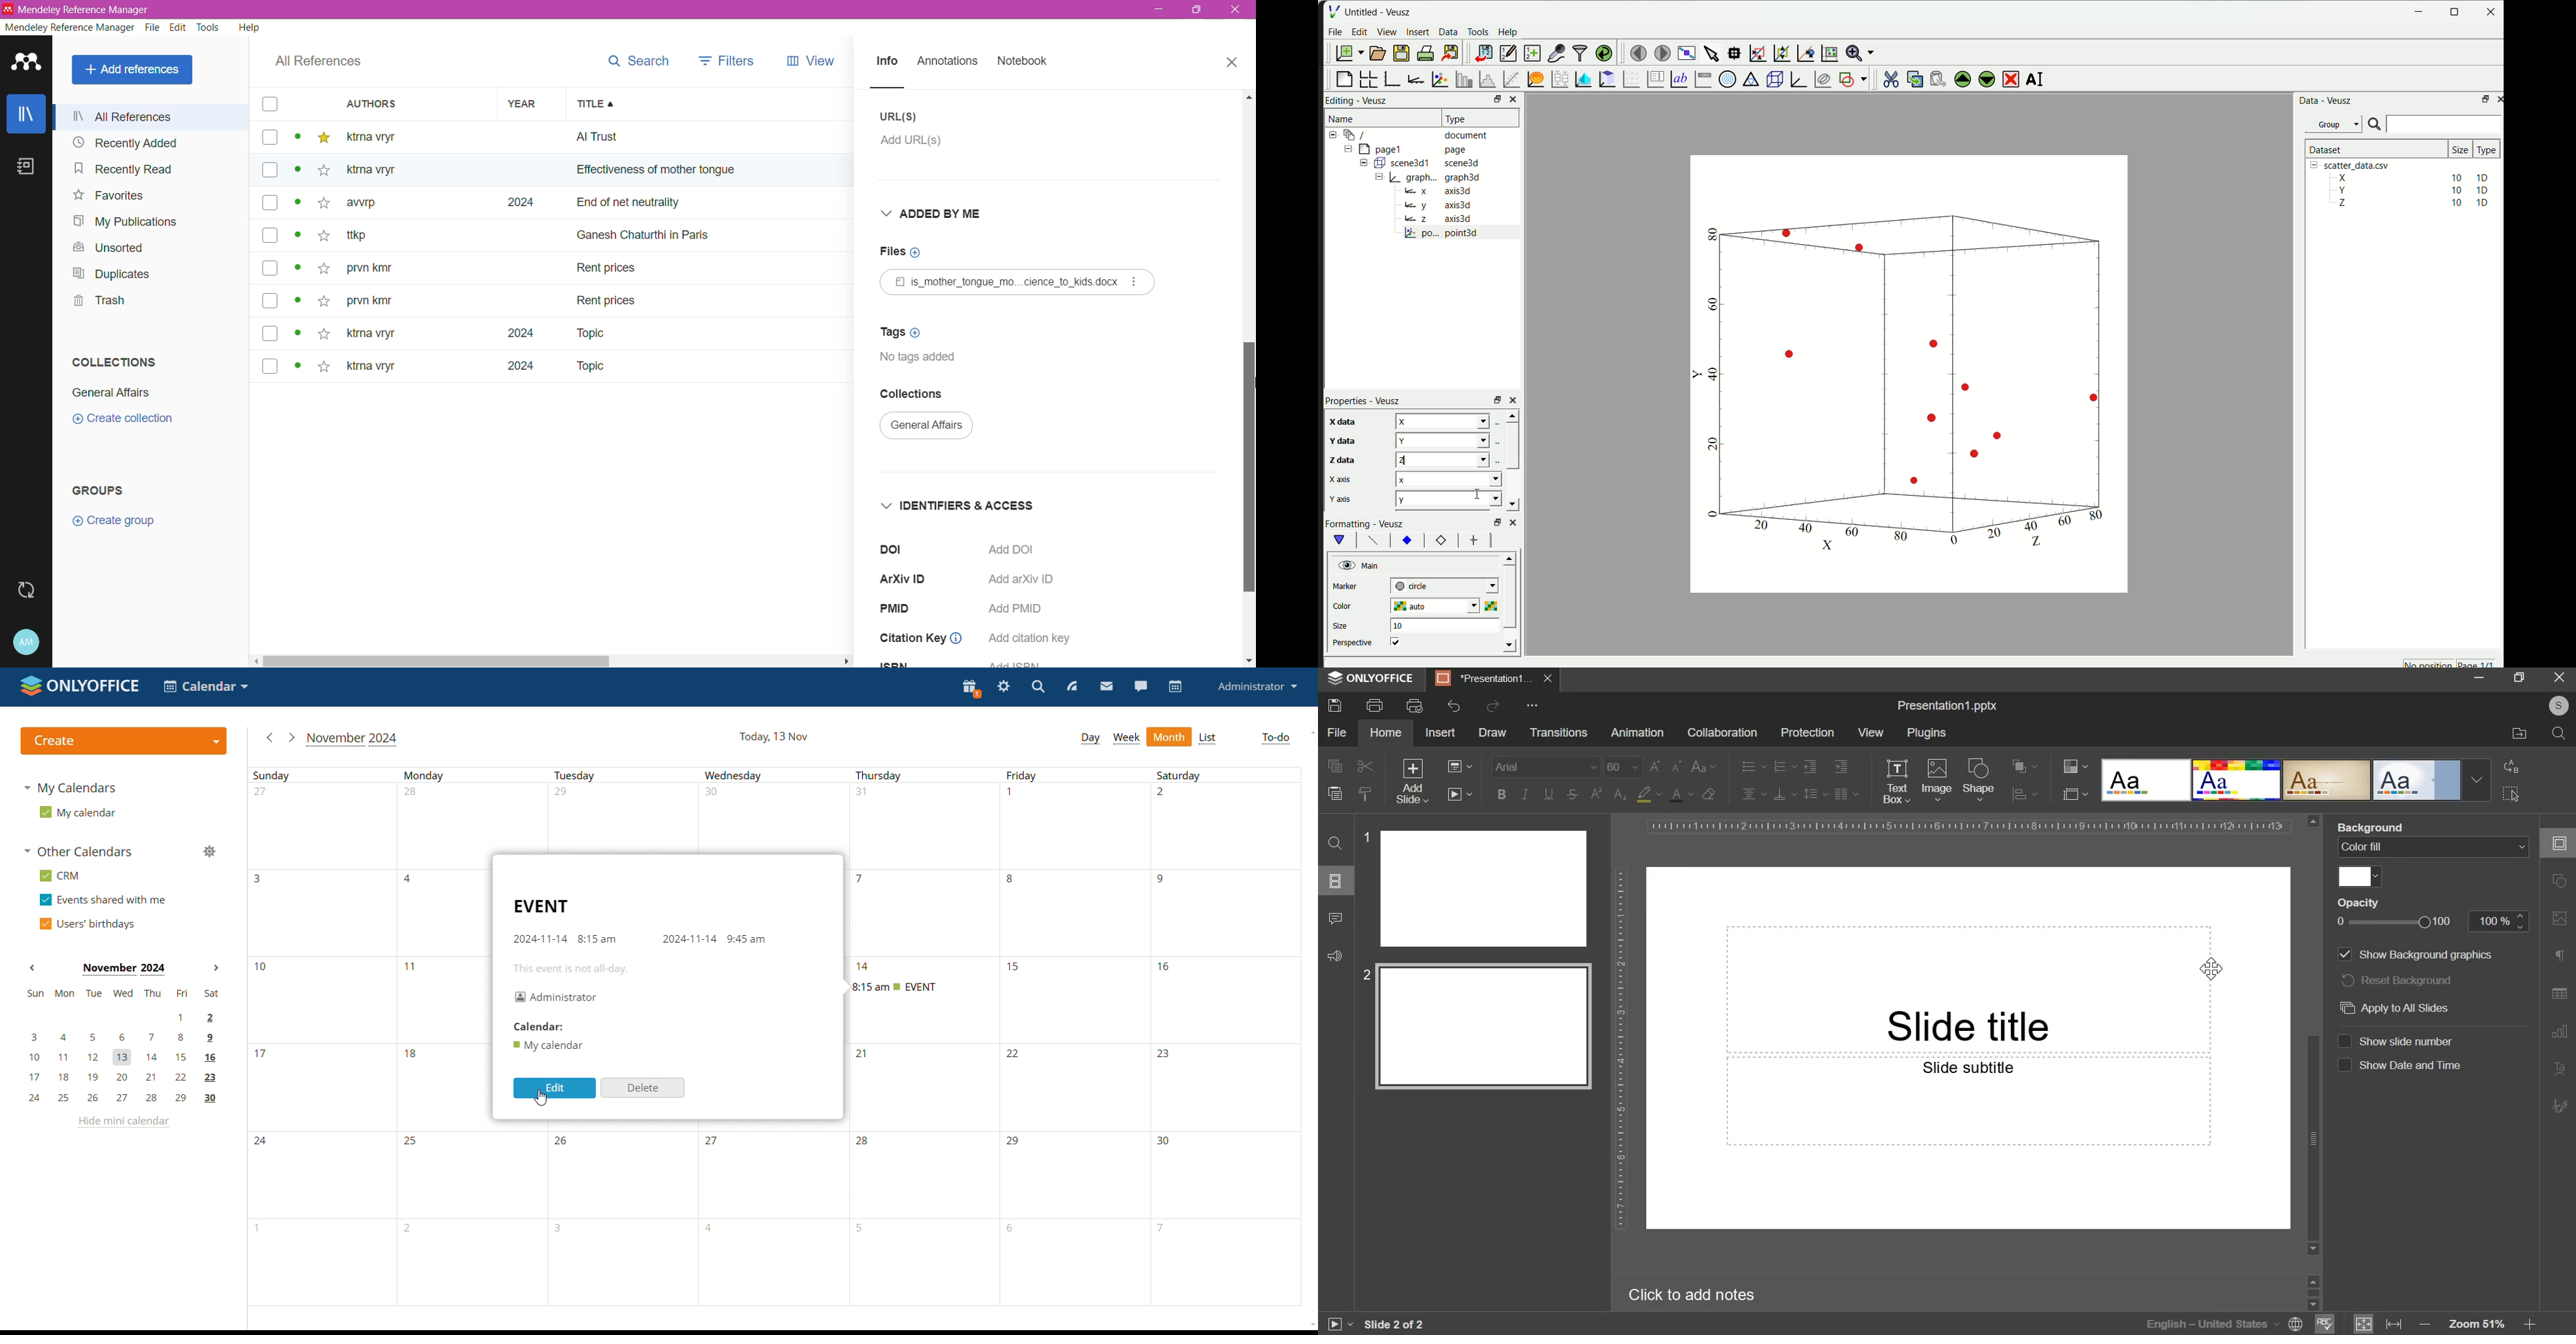 The height and width of the screenshot is (1344, 2576). I want to click on Notebook, so click(26, 166).